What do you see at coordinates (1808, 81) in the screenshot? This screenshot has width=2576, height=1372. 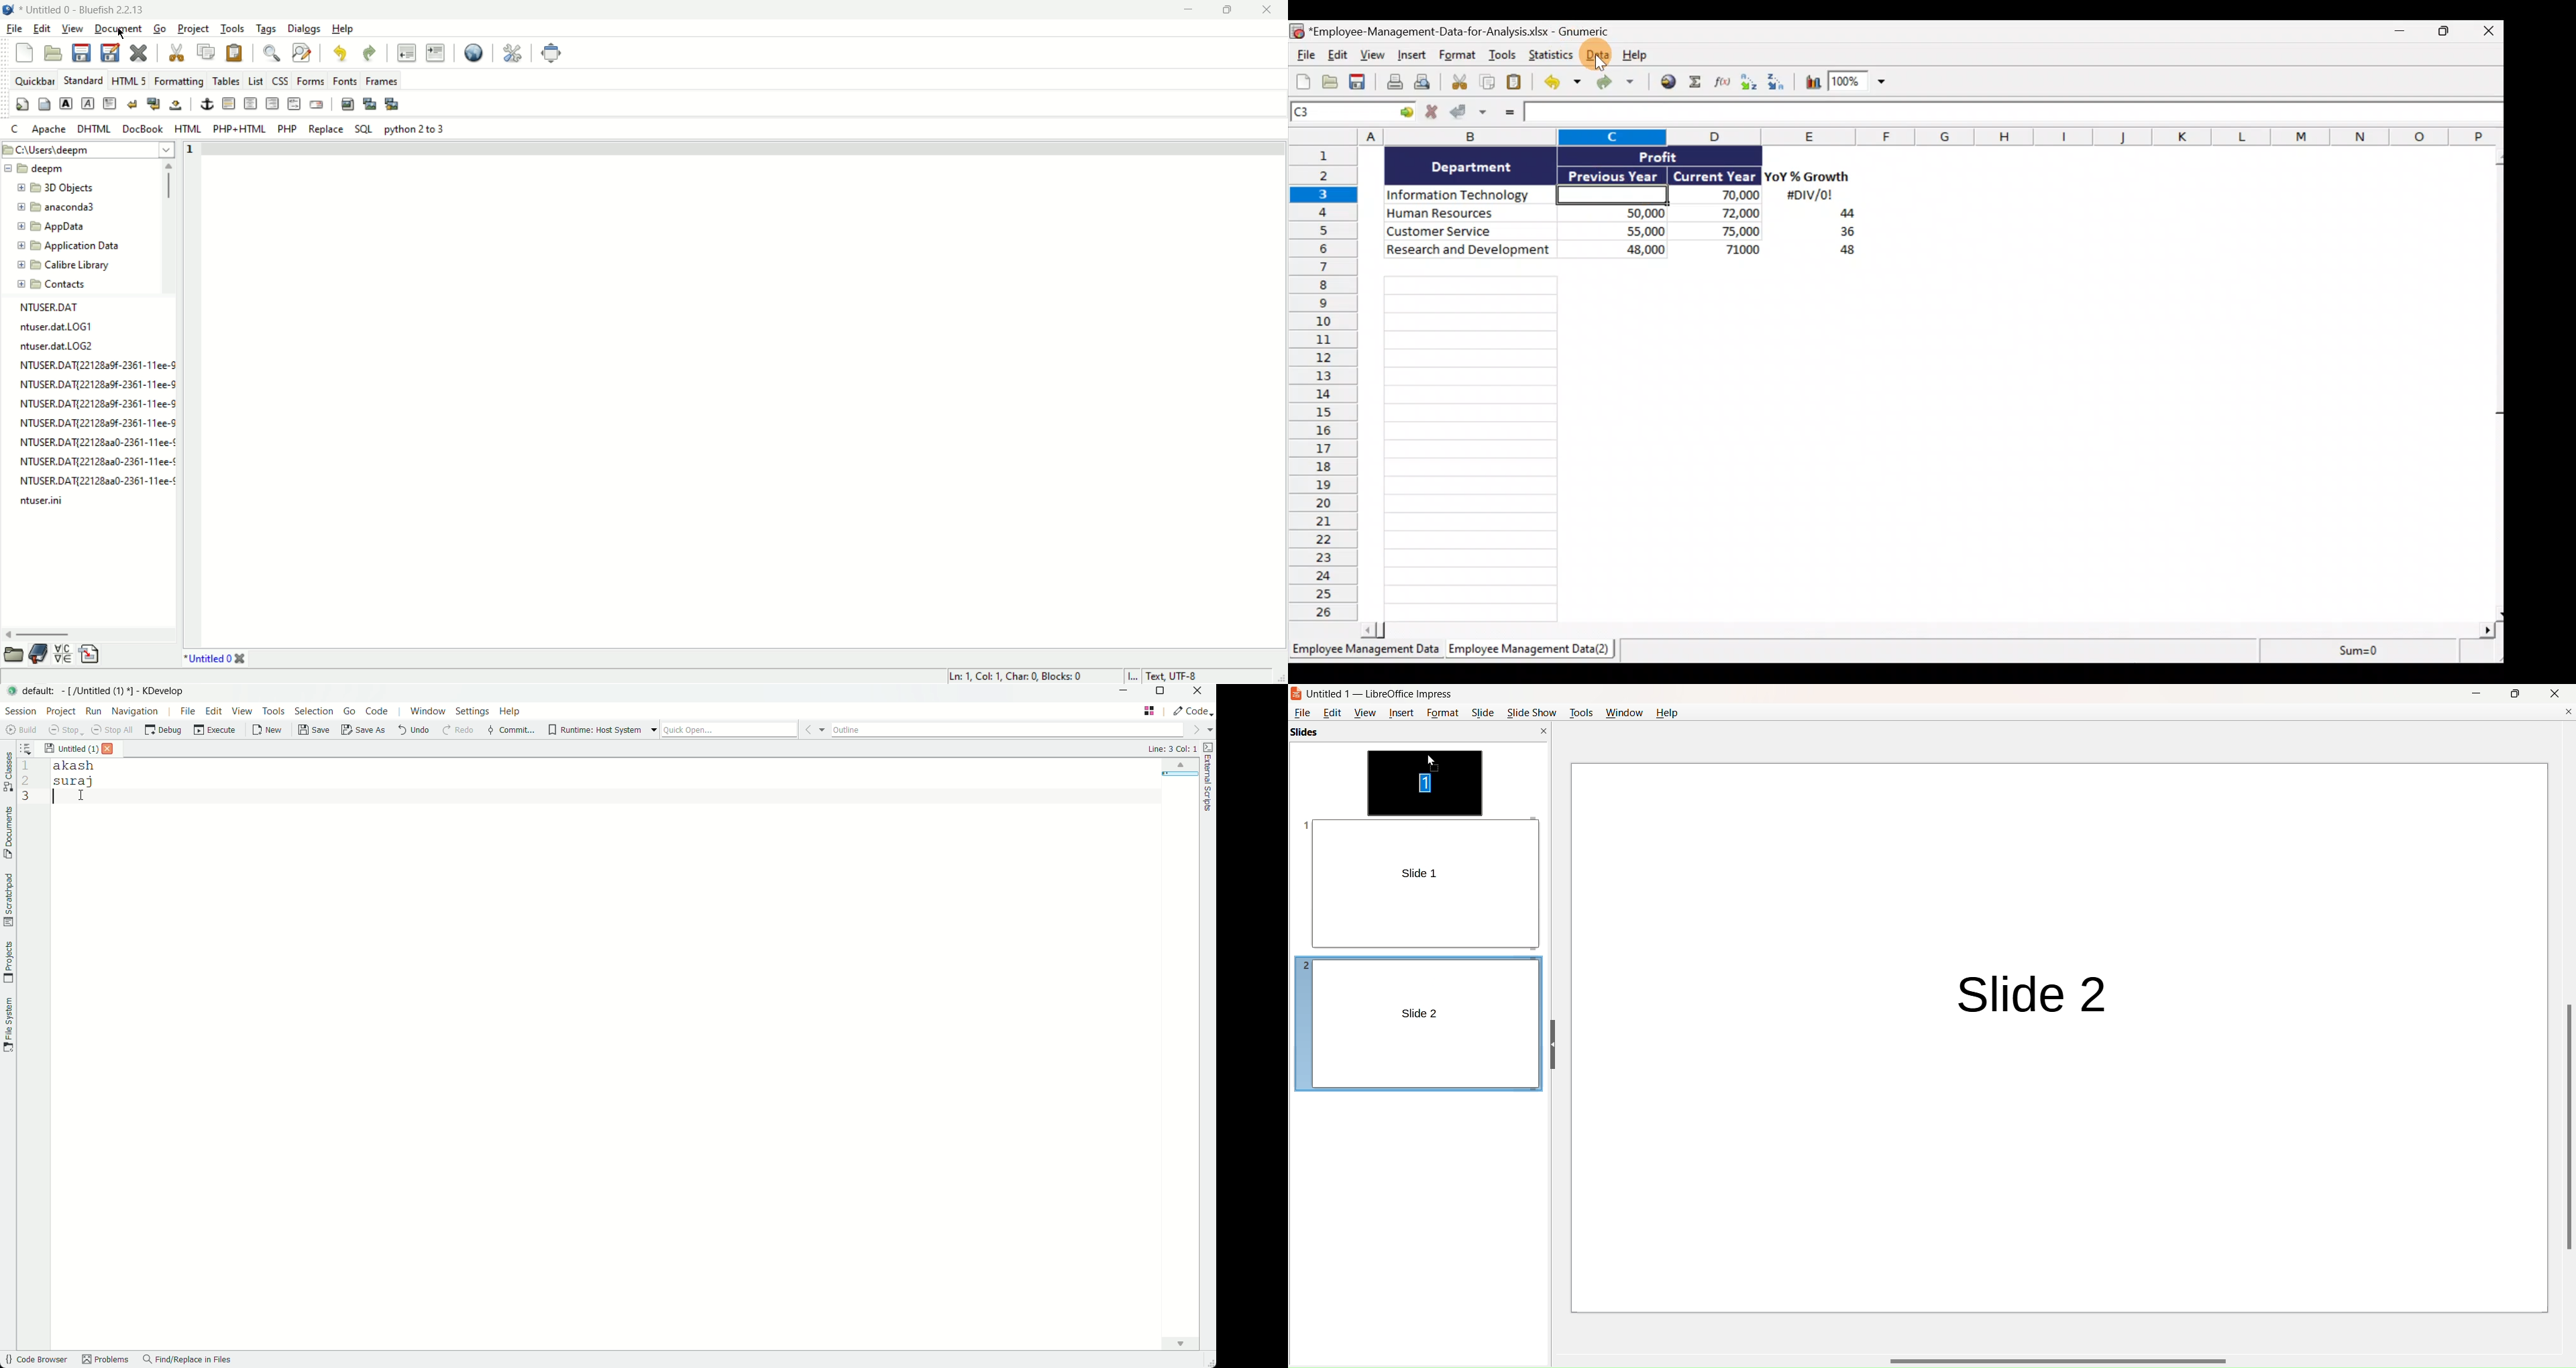 I see `Insert a chart` at bounding box center [1808, 81].